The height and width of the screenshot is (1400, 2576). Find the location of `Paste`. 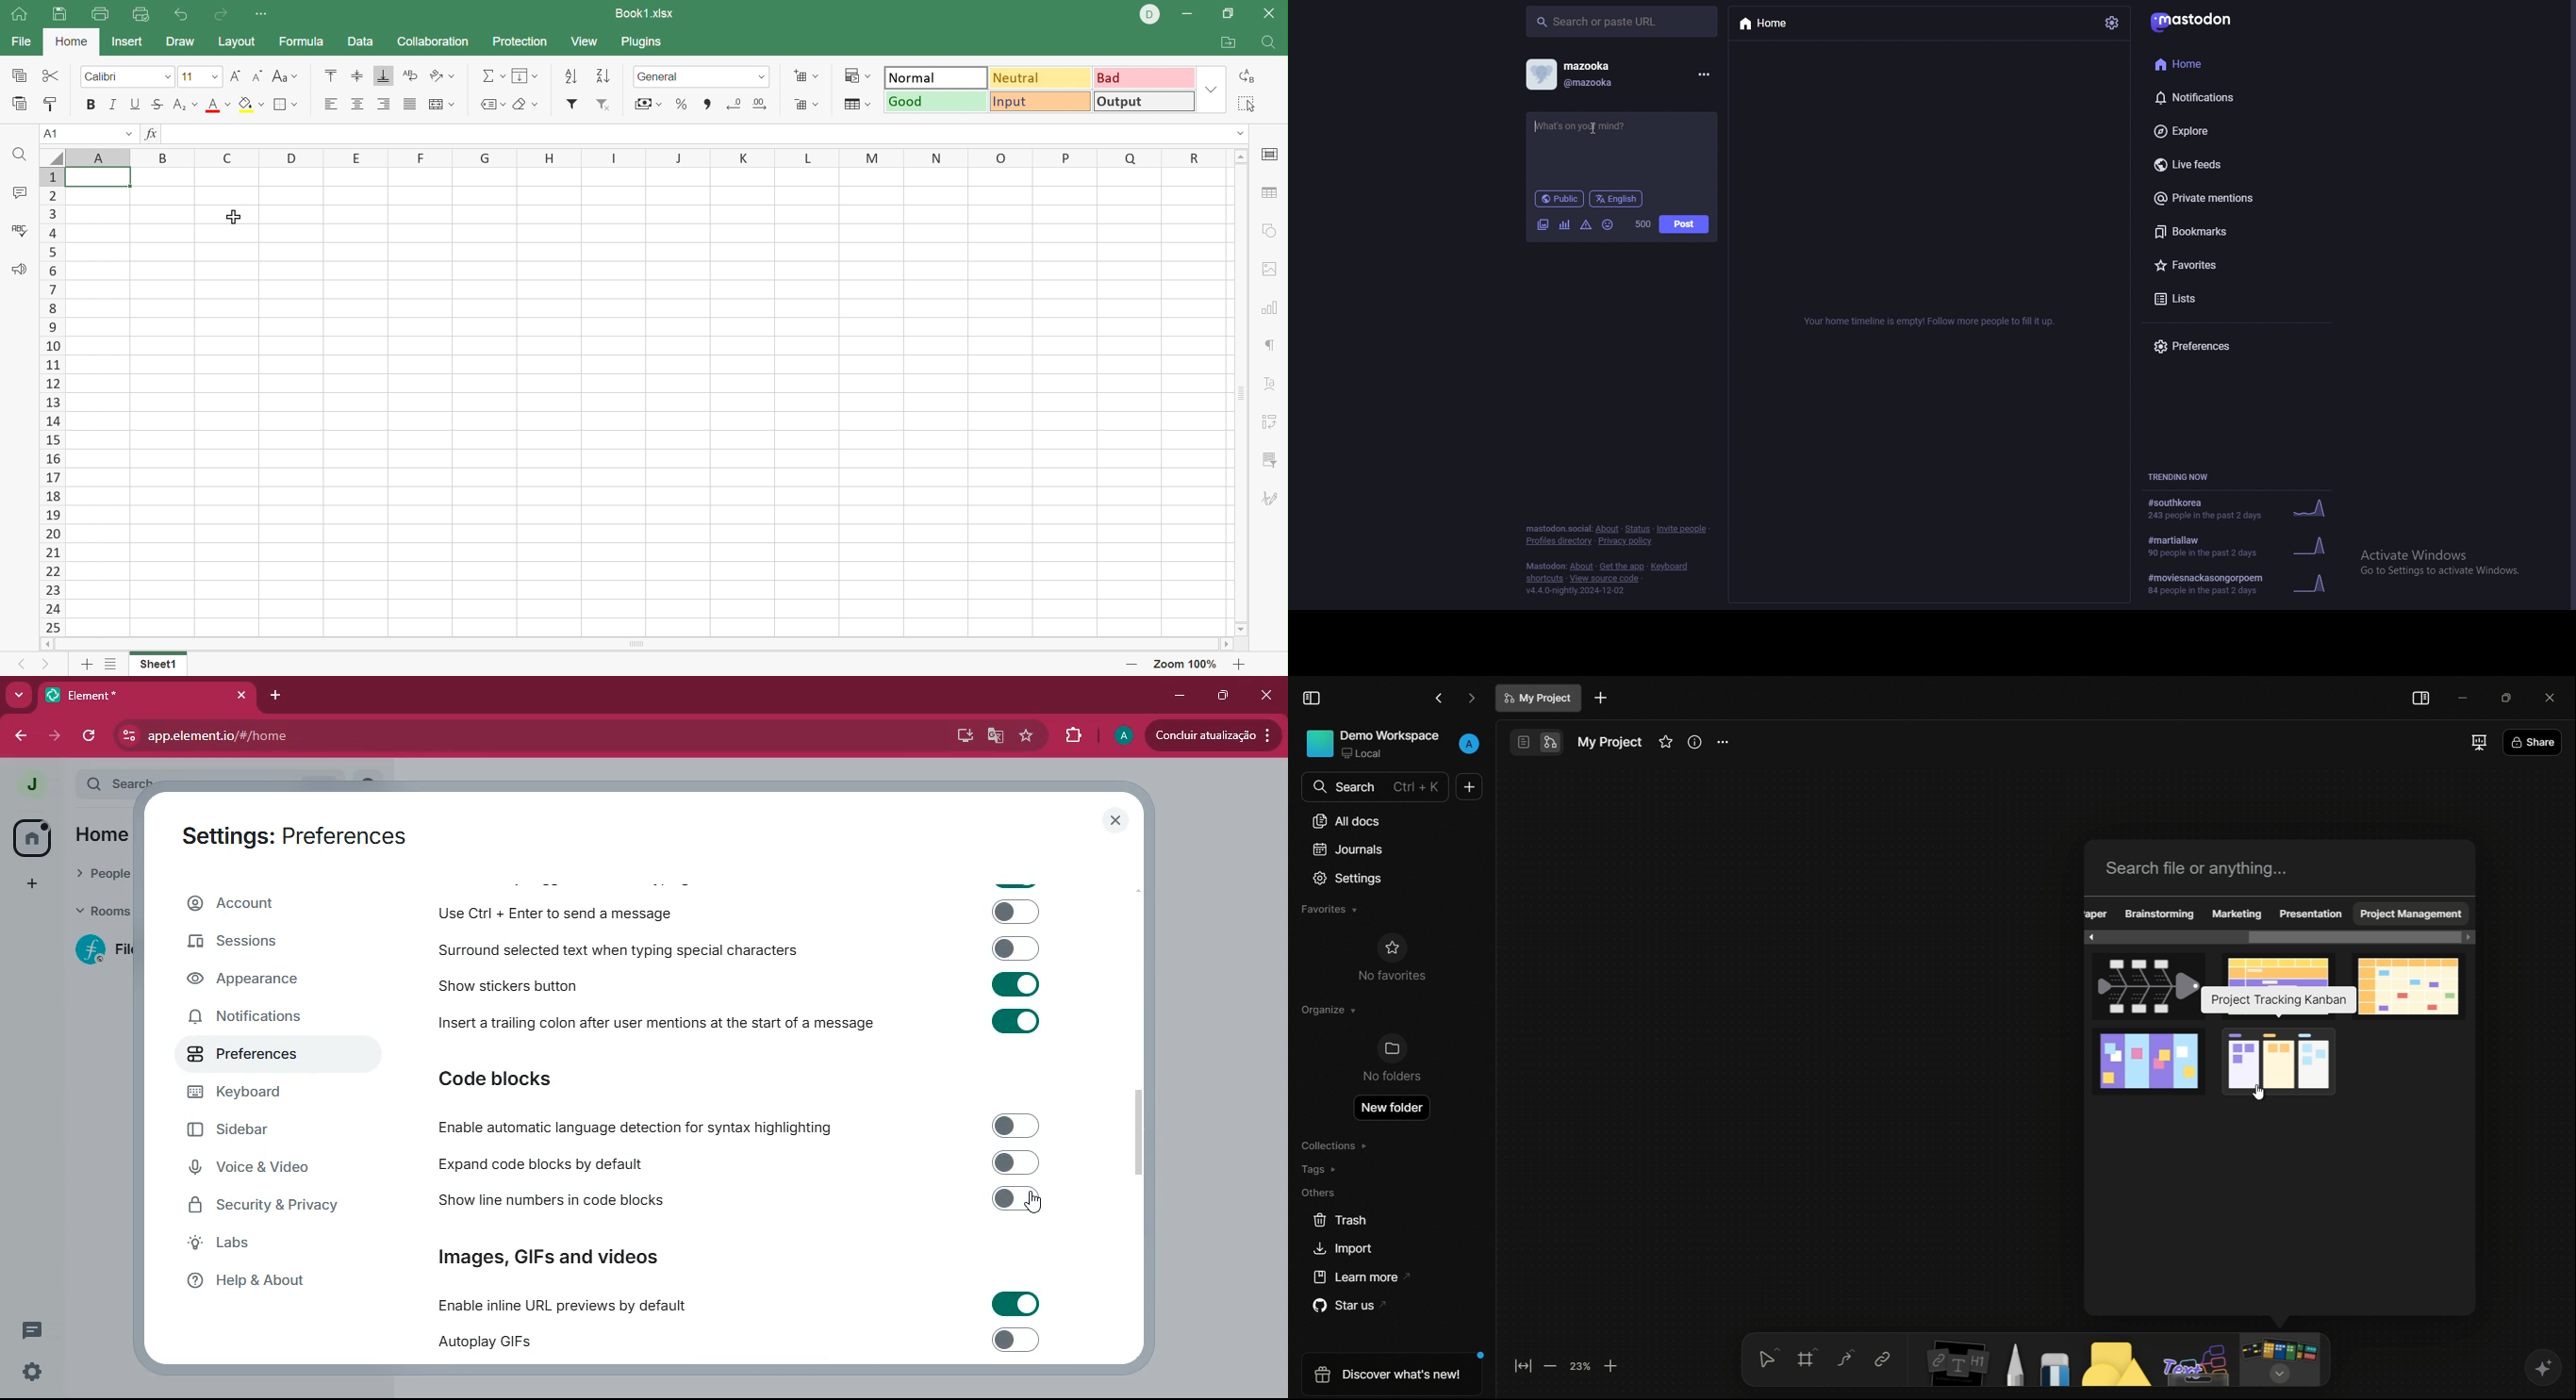

Paste is located at coordinates (21, 104).